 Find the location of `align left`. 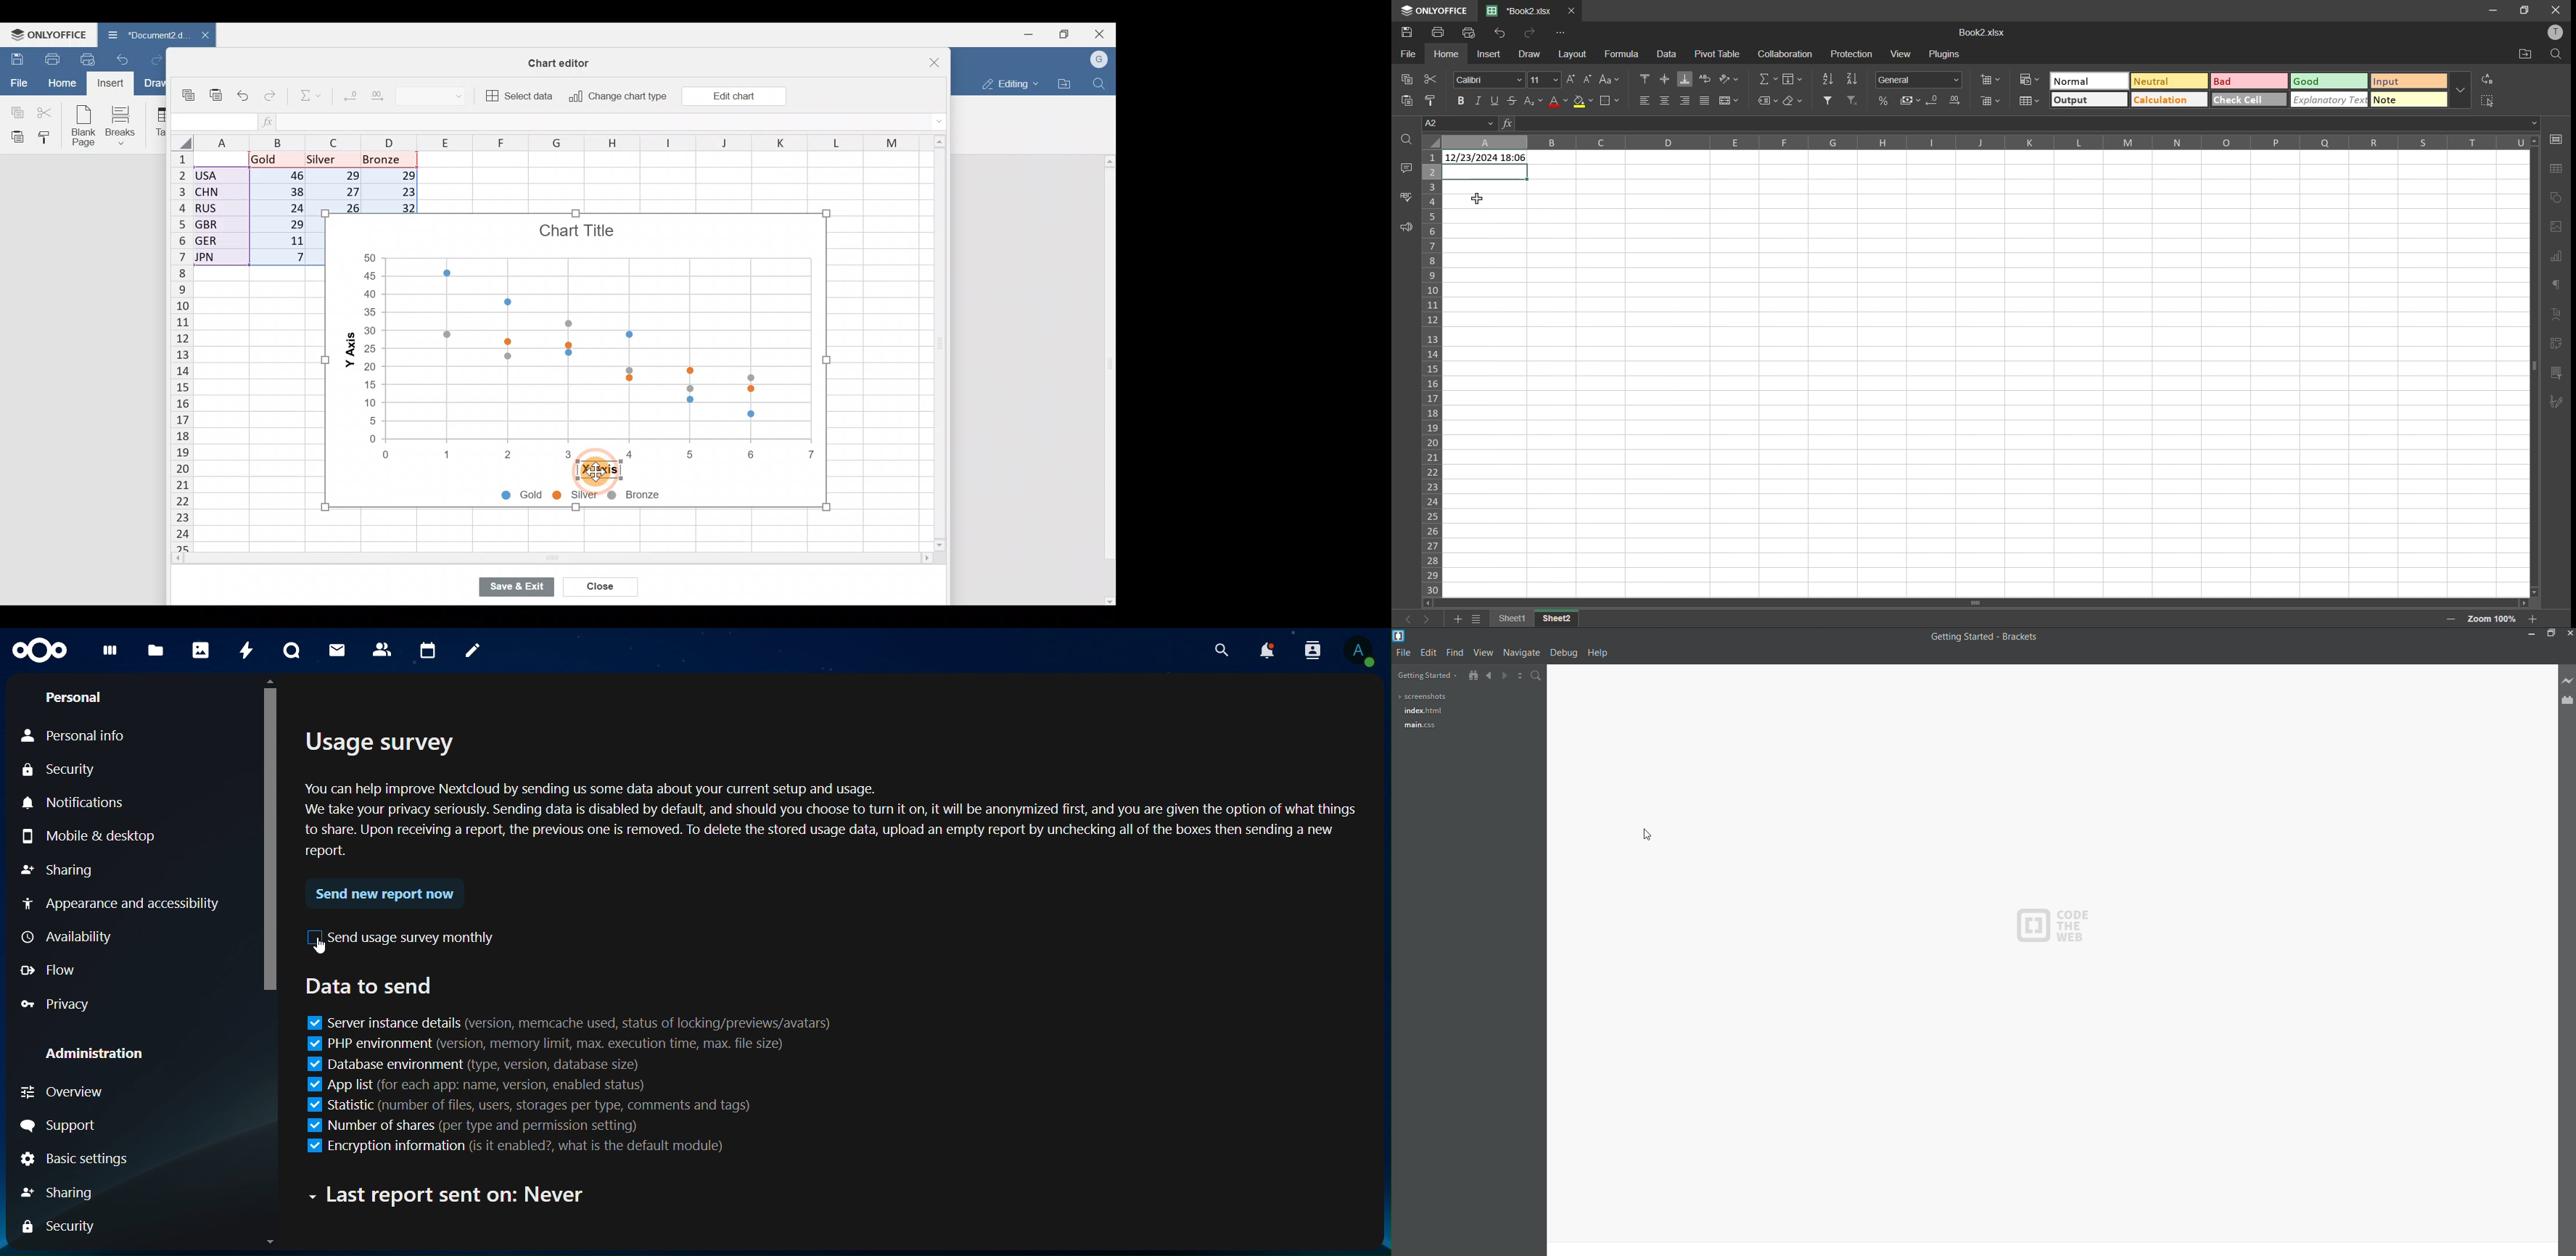

align left is located at coordinates (1645, 101).